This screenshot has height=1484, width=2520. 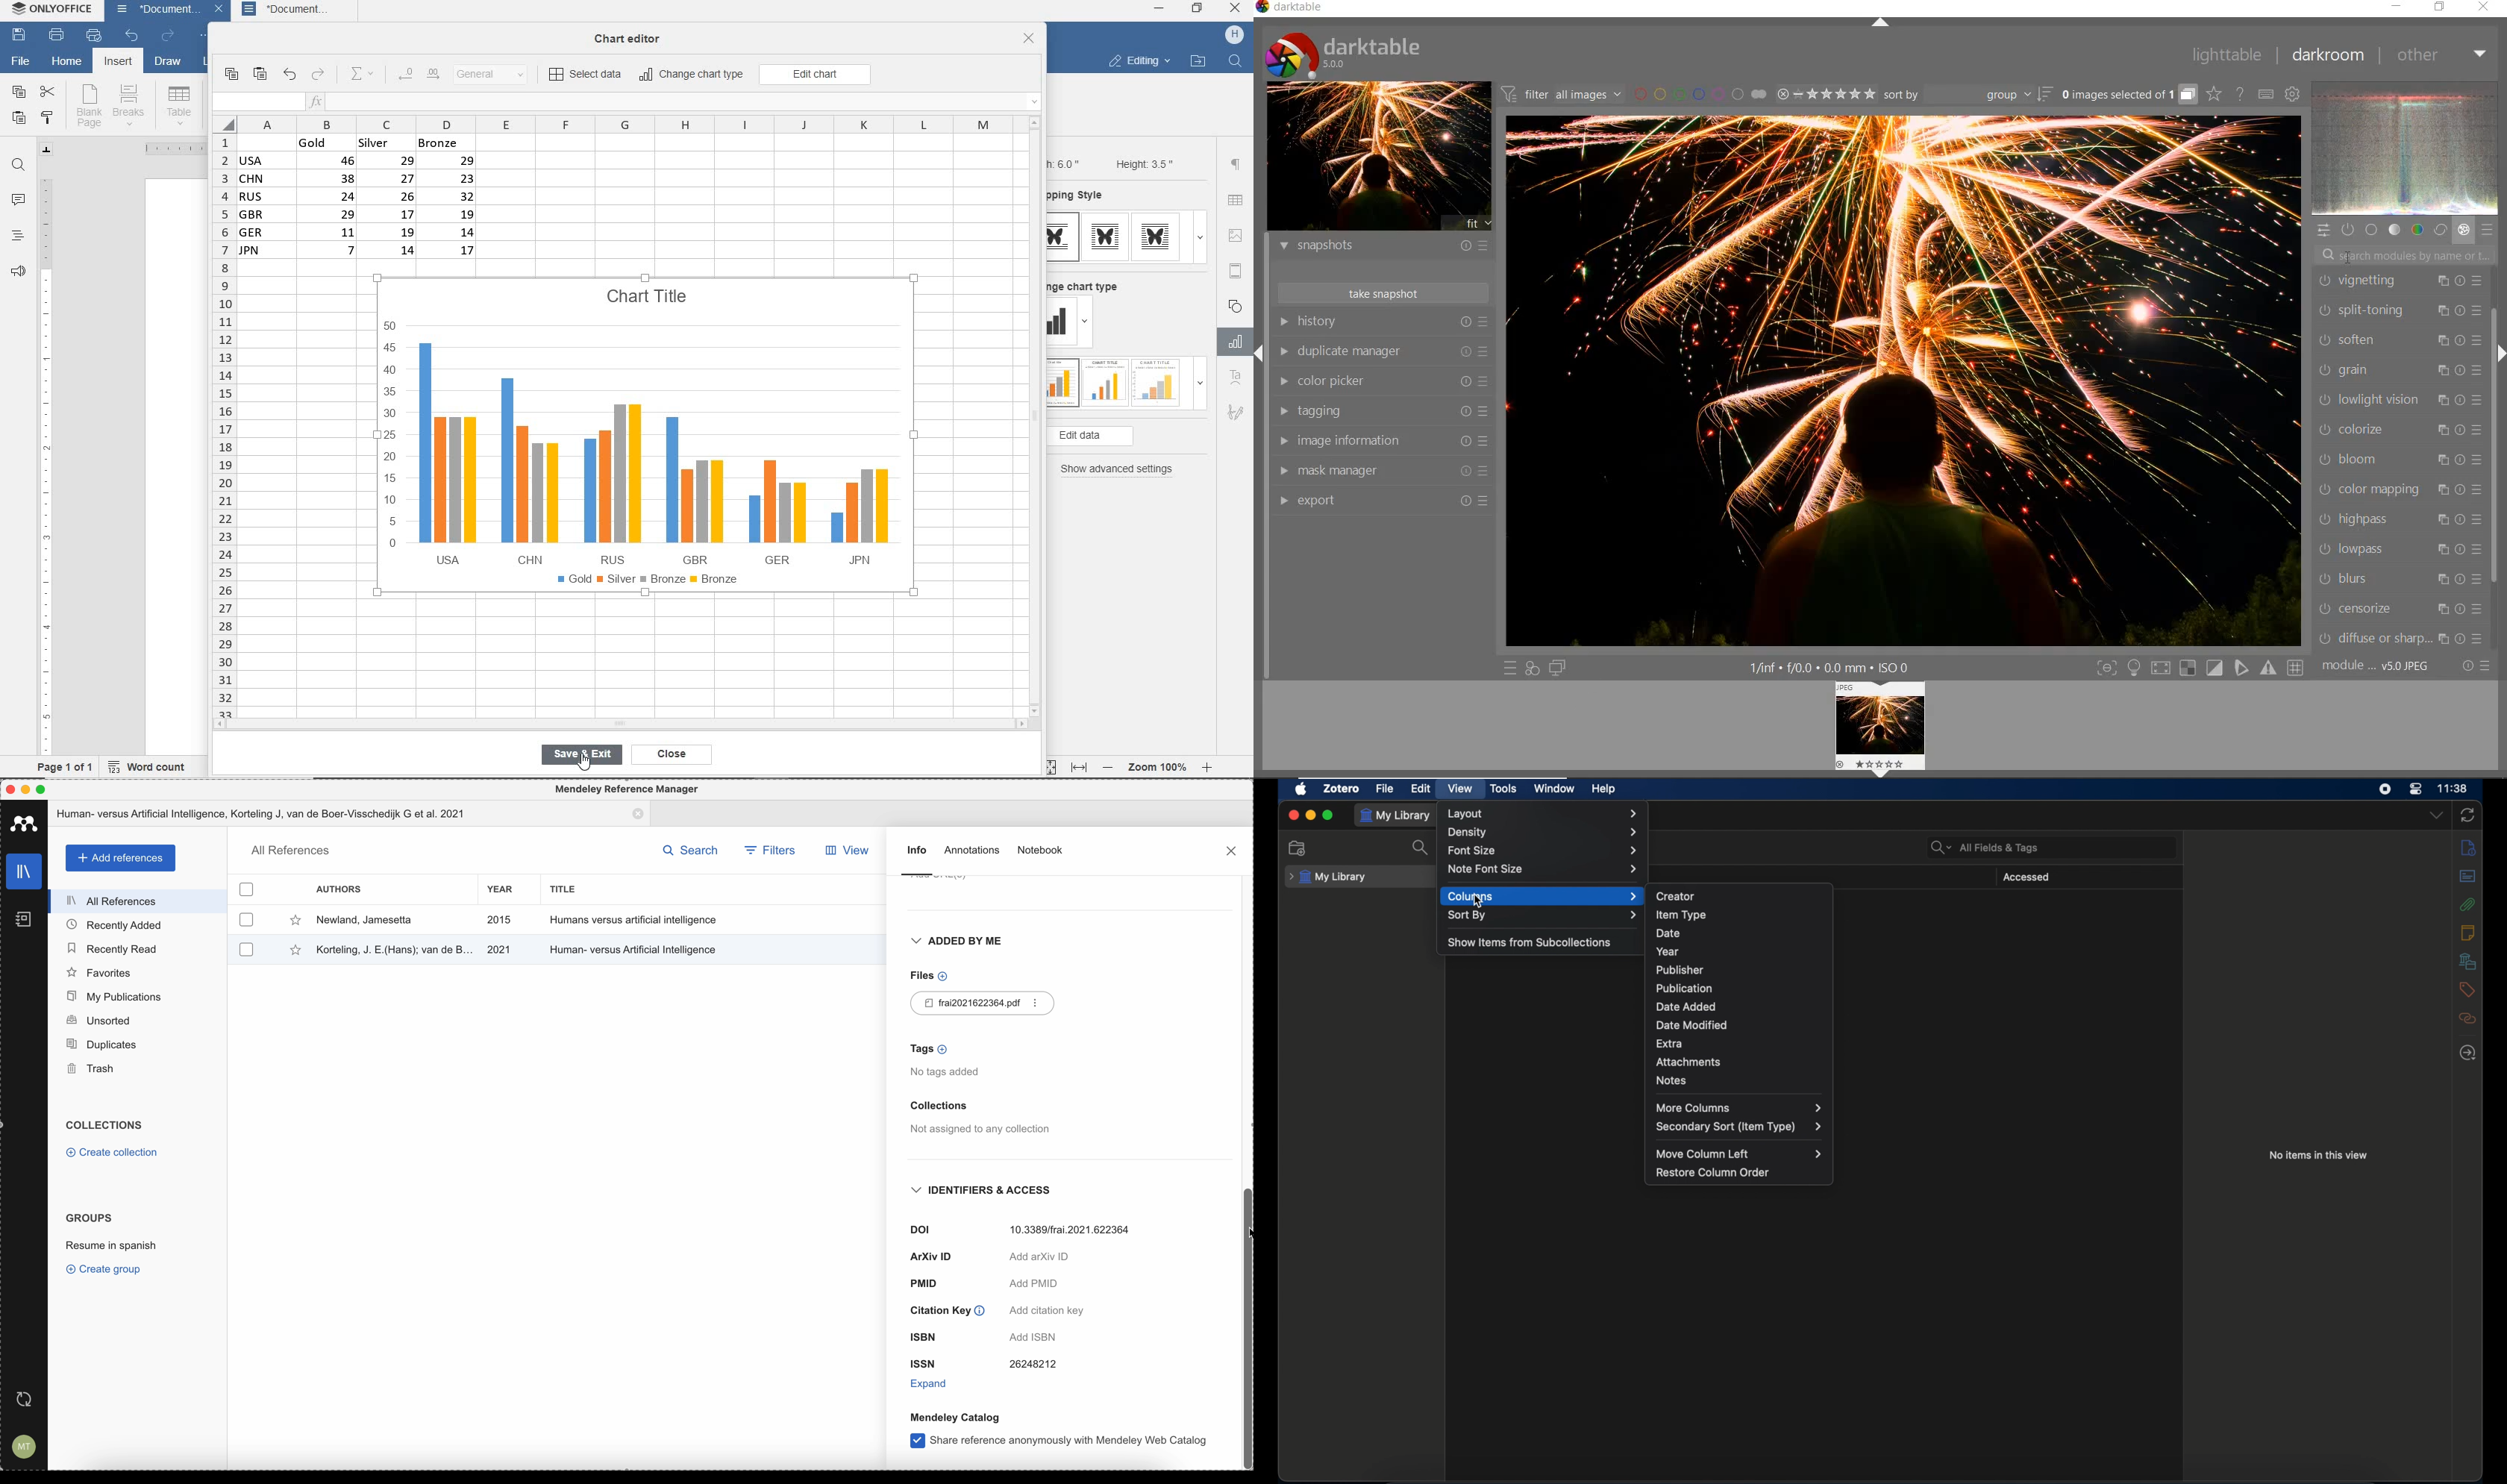 What do you see at coordinates (1967, 96) in the screenshot?
I see `sort` at bounding box center [1967, 96].